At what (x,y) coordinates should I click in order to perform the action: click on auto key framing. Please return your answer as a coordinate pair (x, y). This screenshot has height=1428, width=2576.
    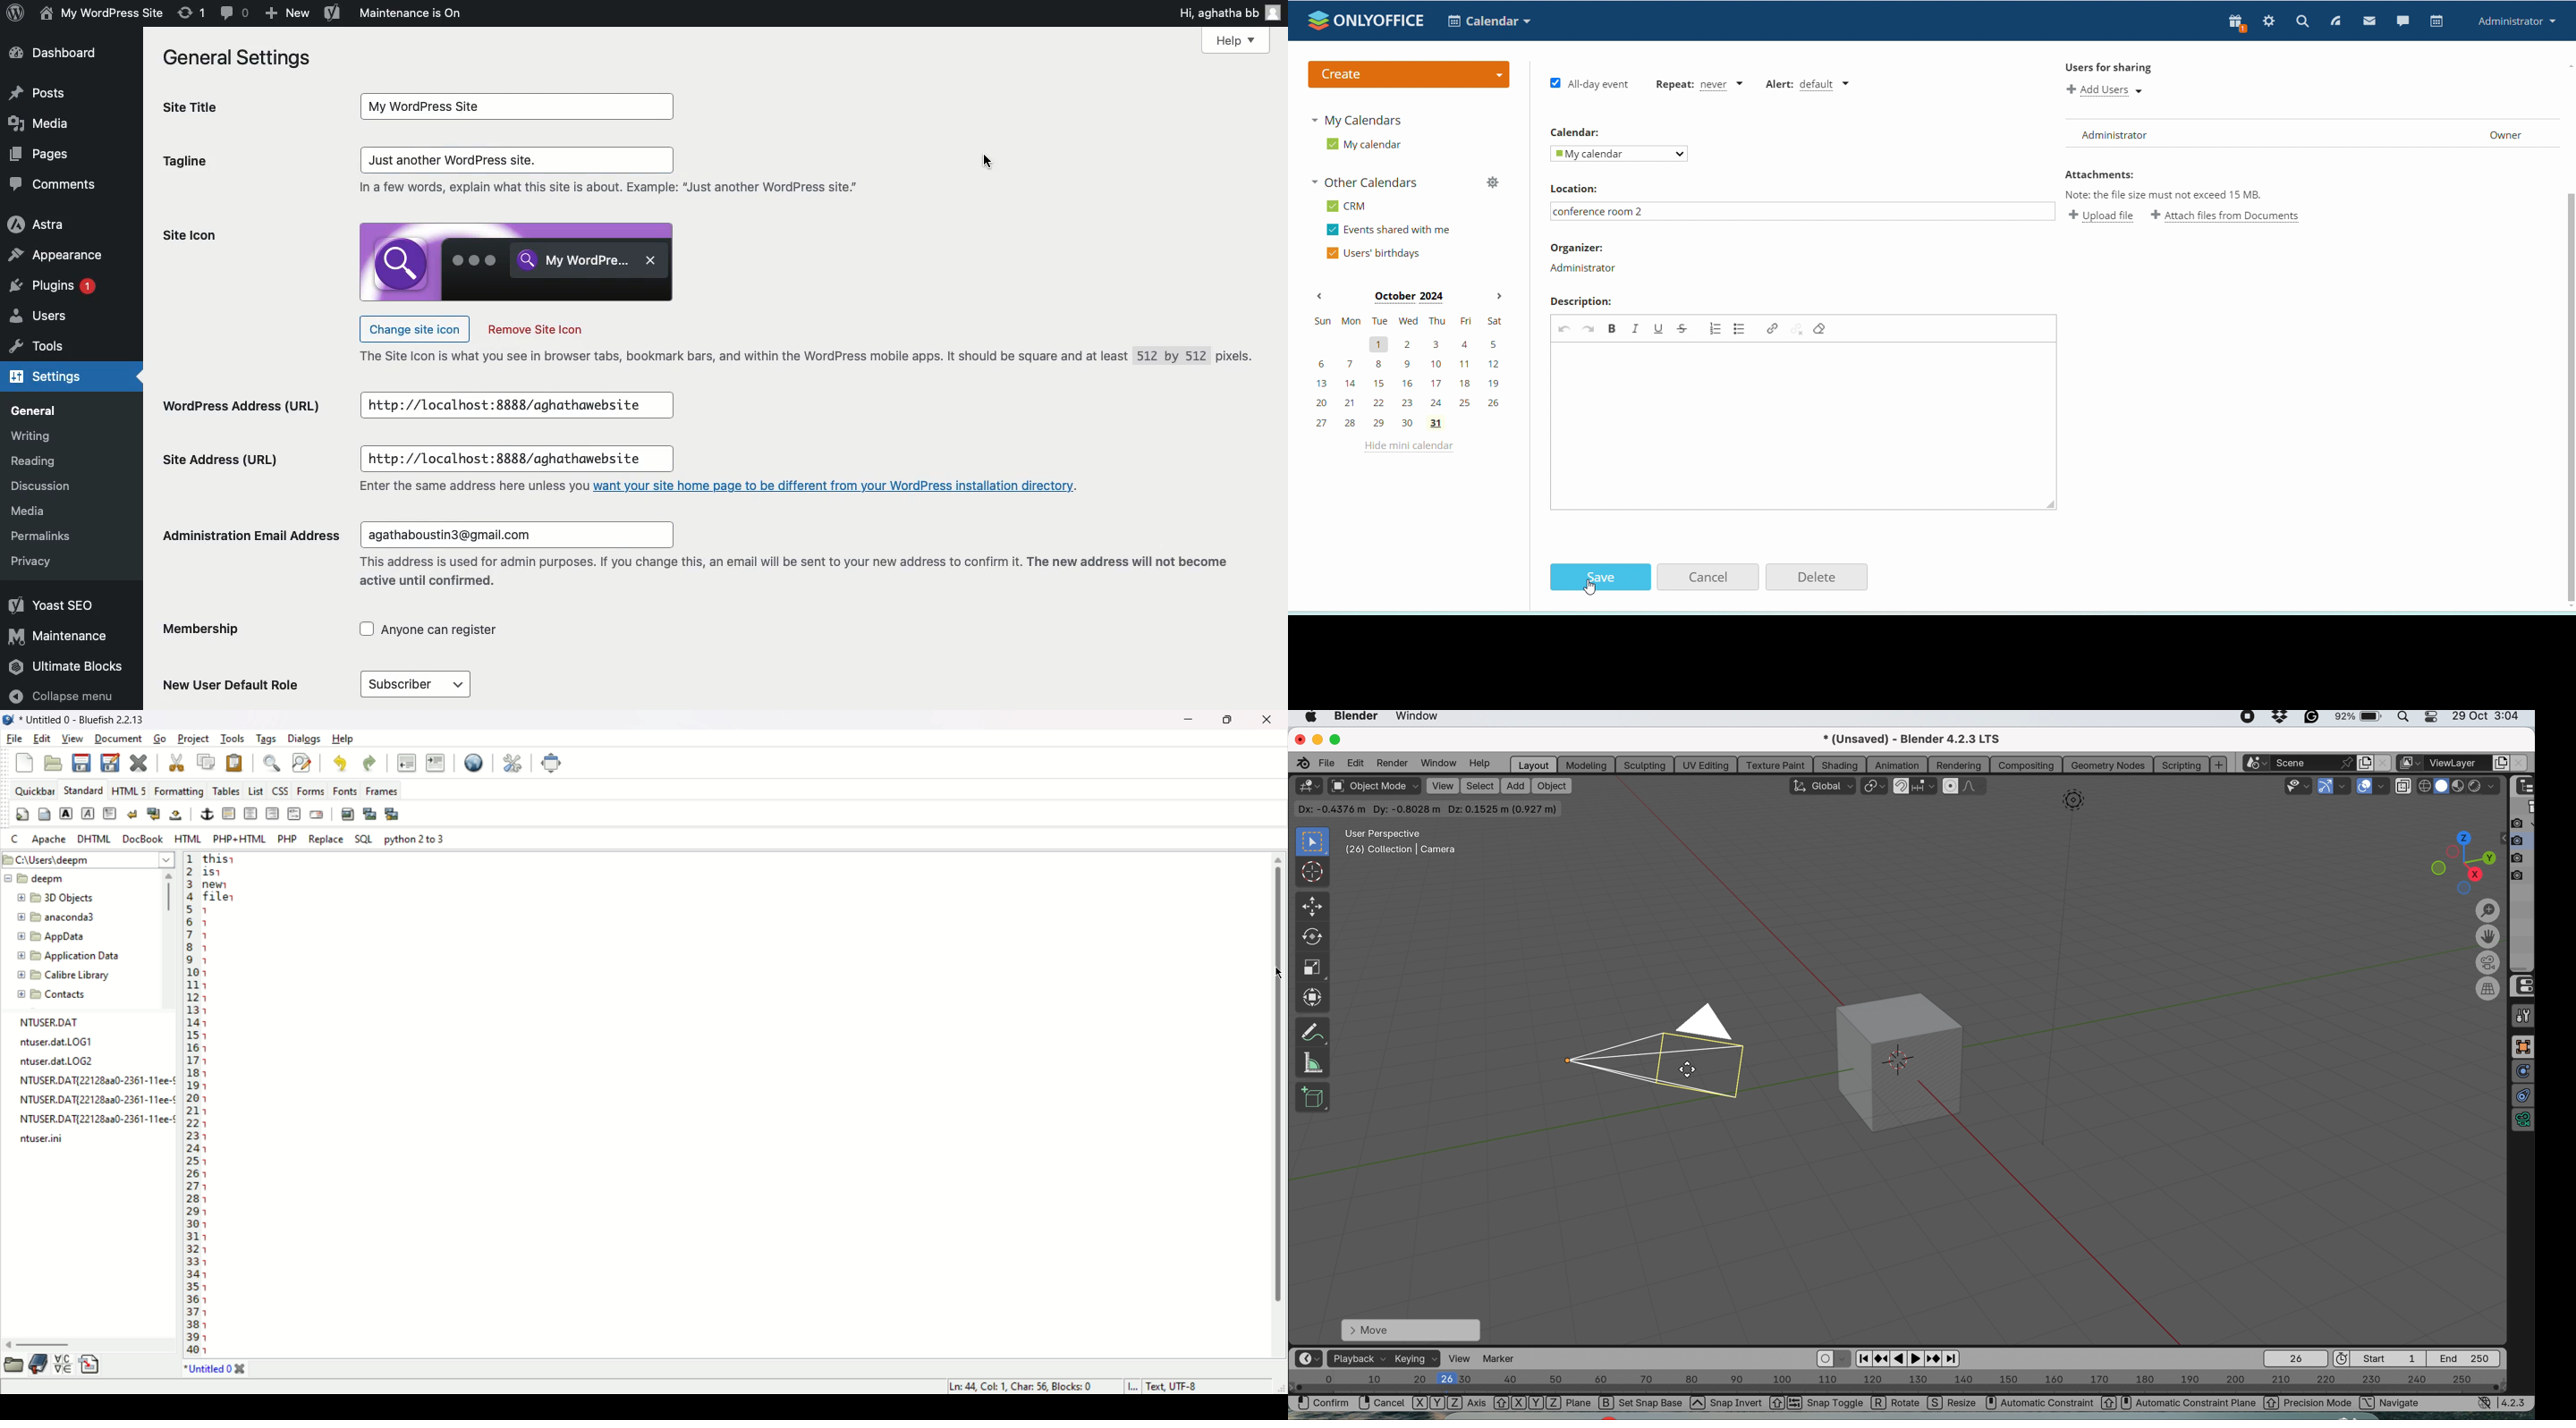
    Looking at the image, I should click on (1844, 1358).